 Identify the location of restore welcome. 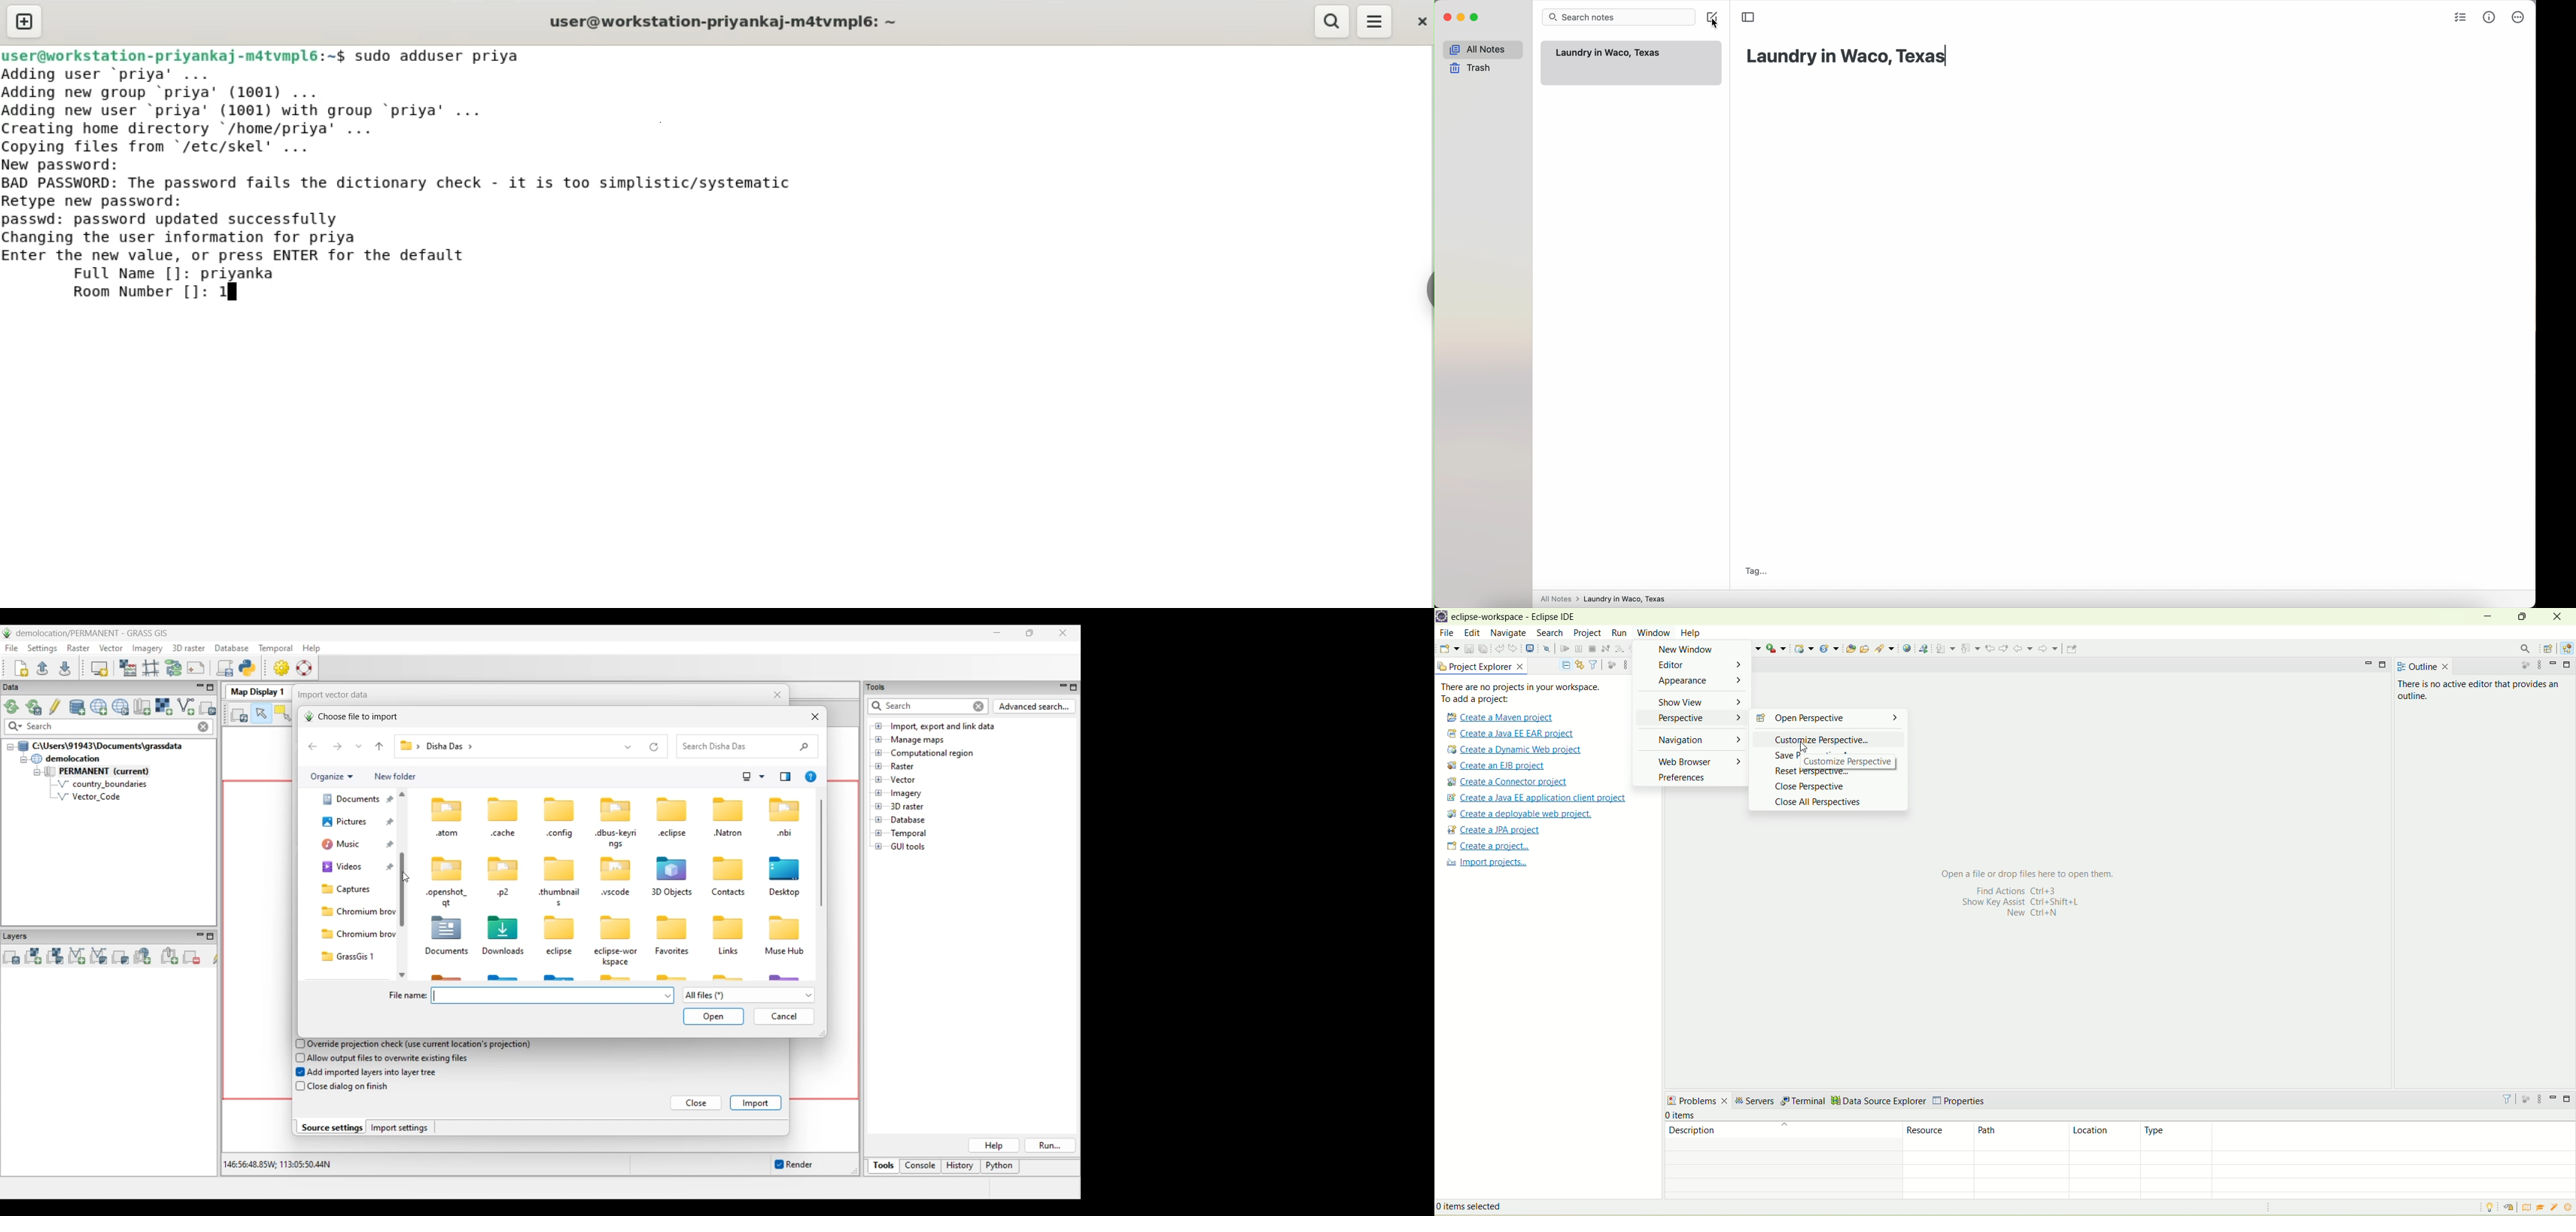
(2514, 1208).